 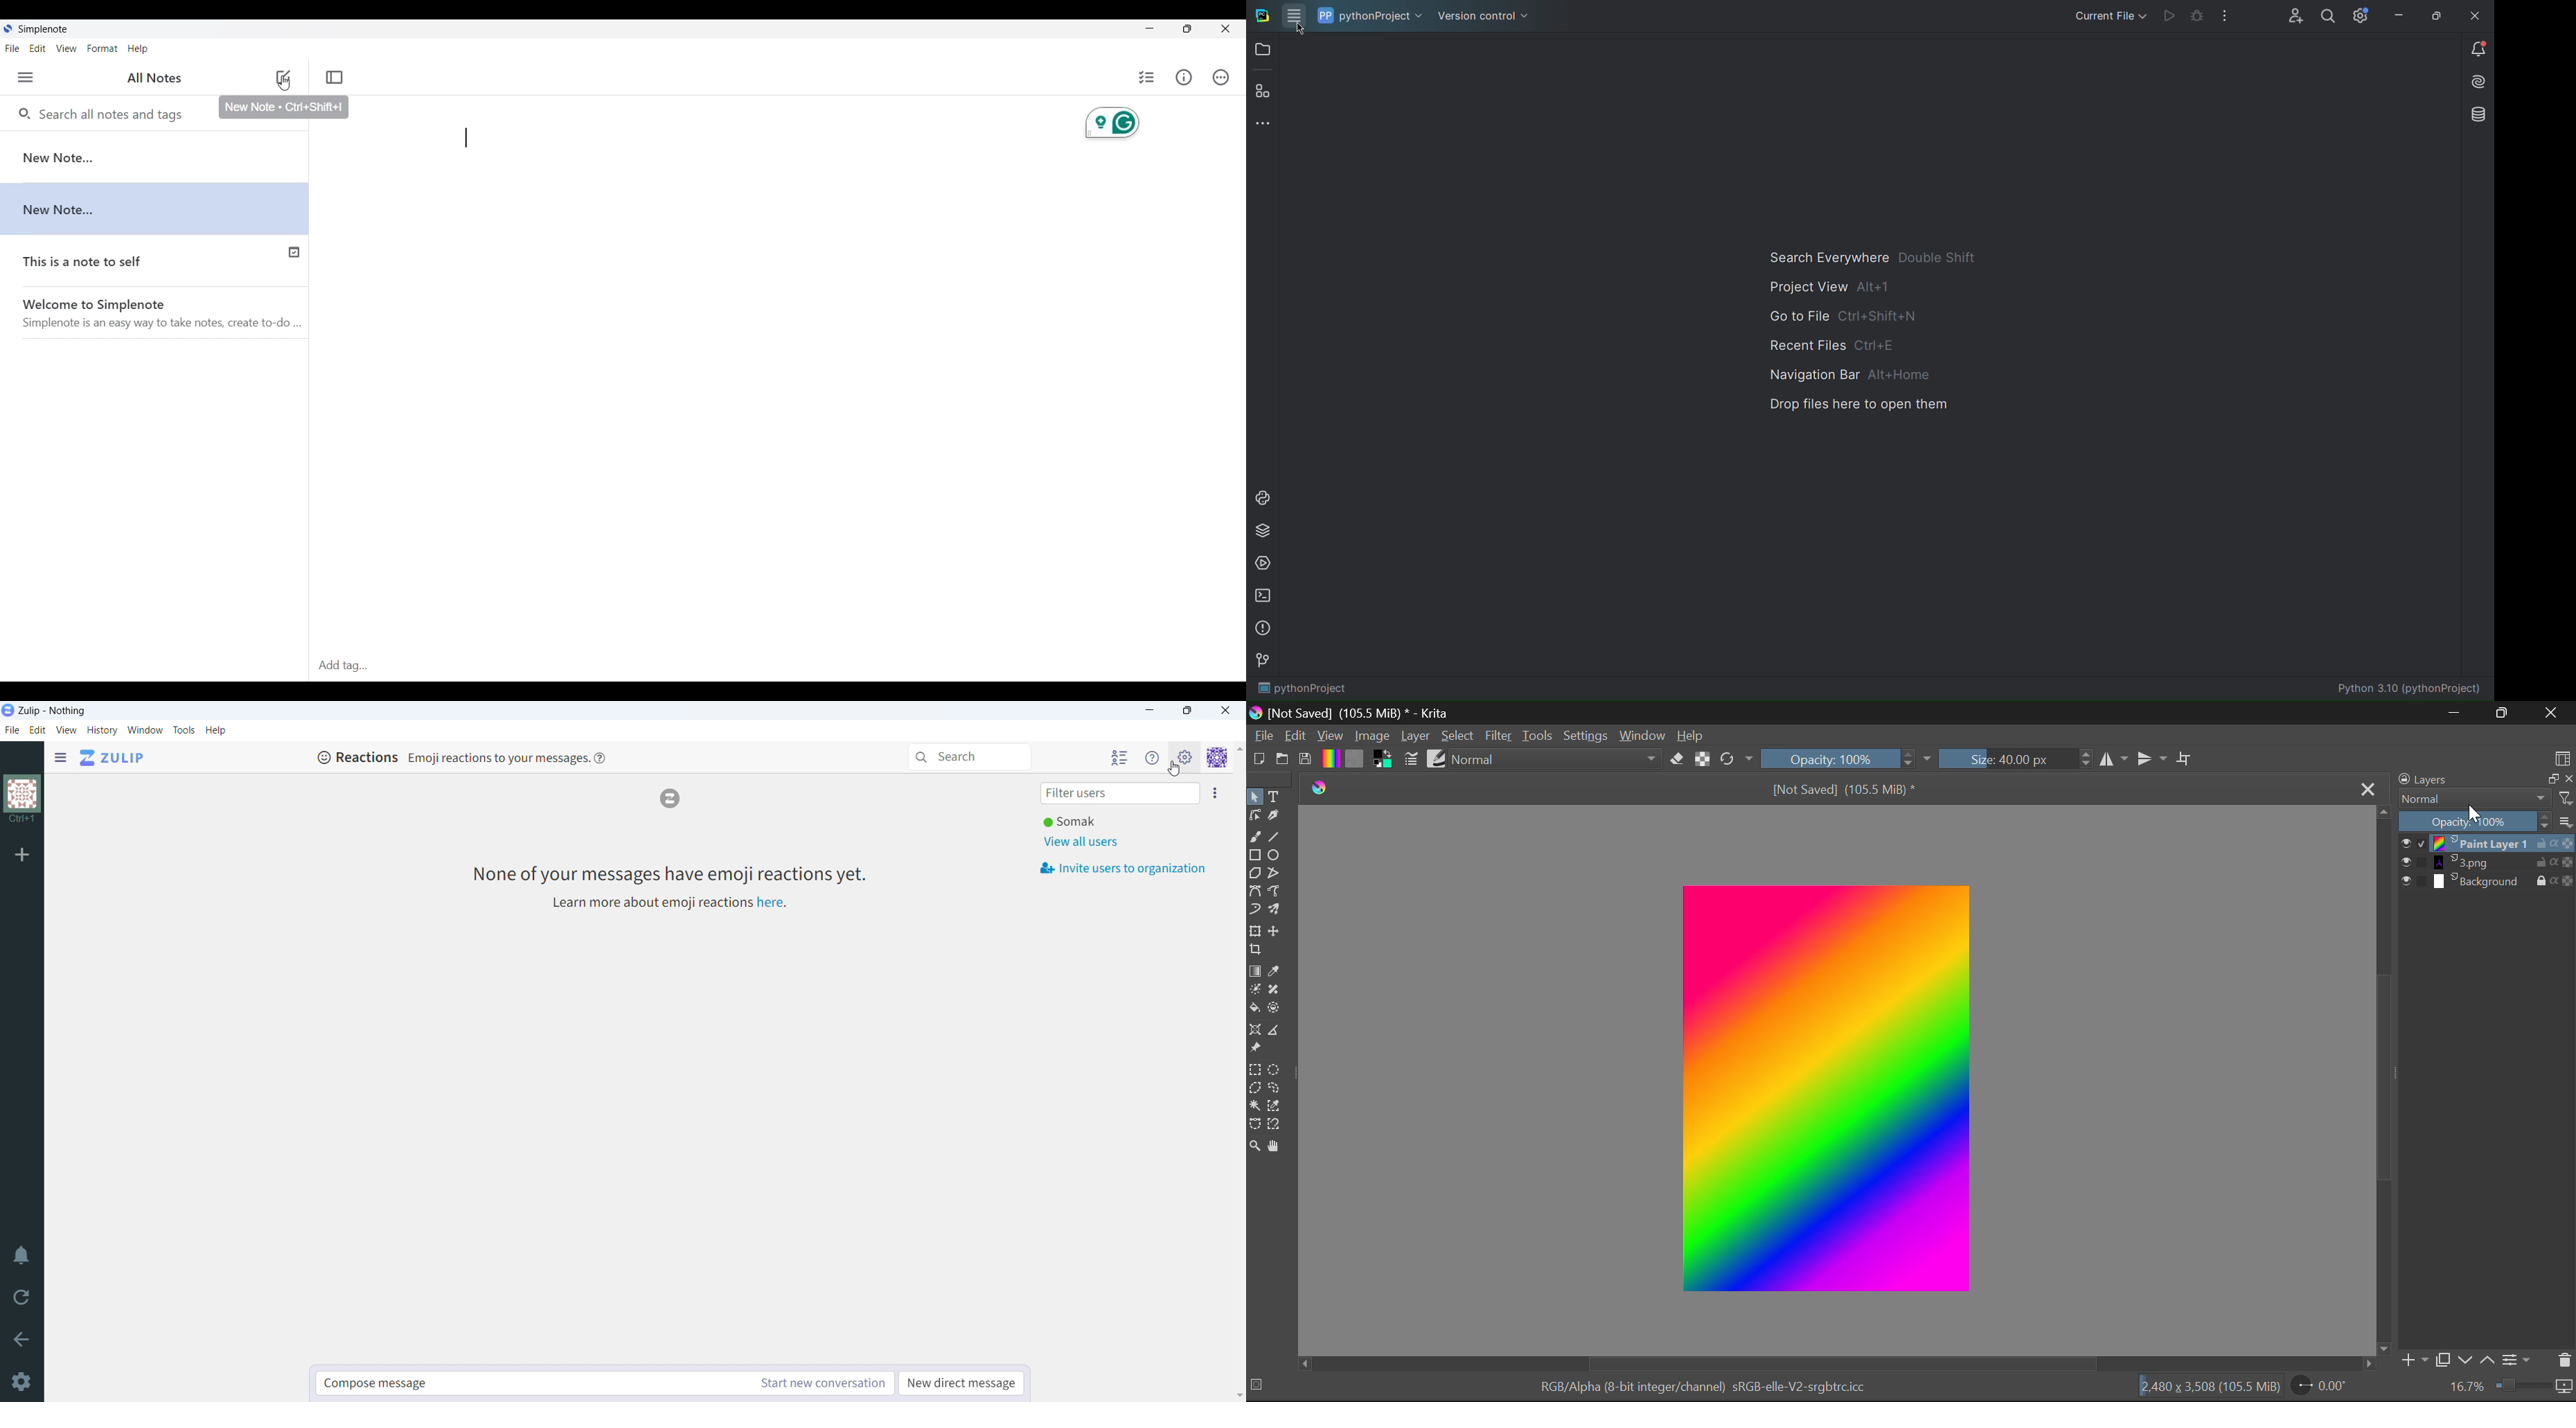 What do you see at coordinates (2487, 798) in the screenshot?
I see `Blending Mode` at bounding box center [2487, 798].